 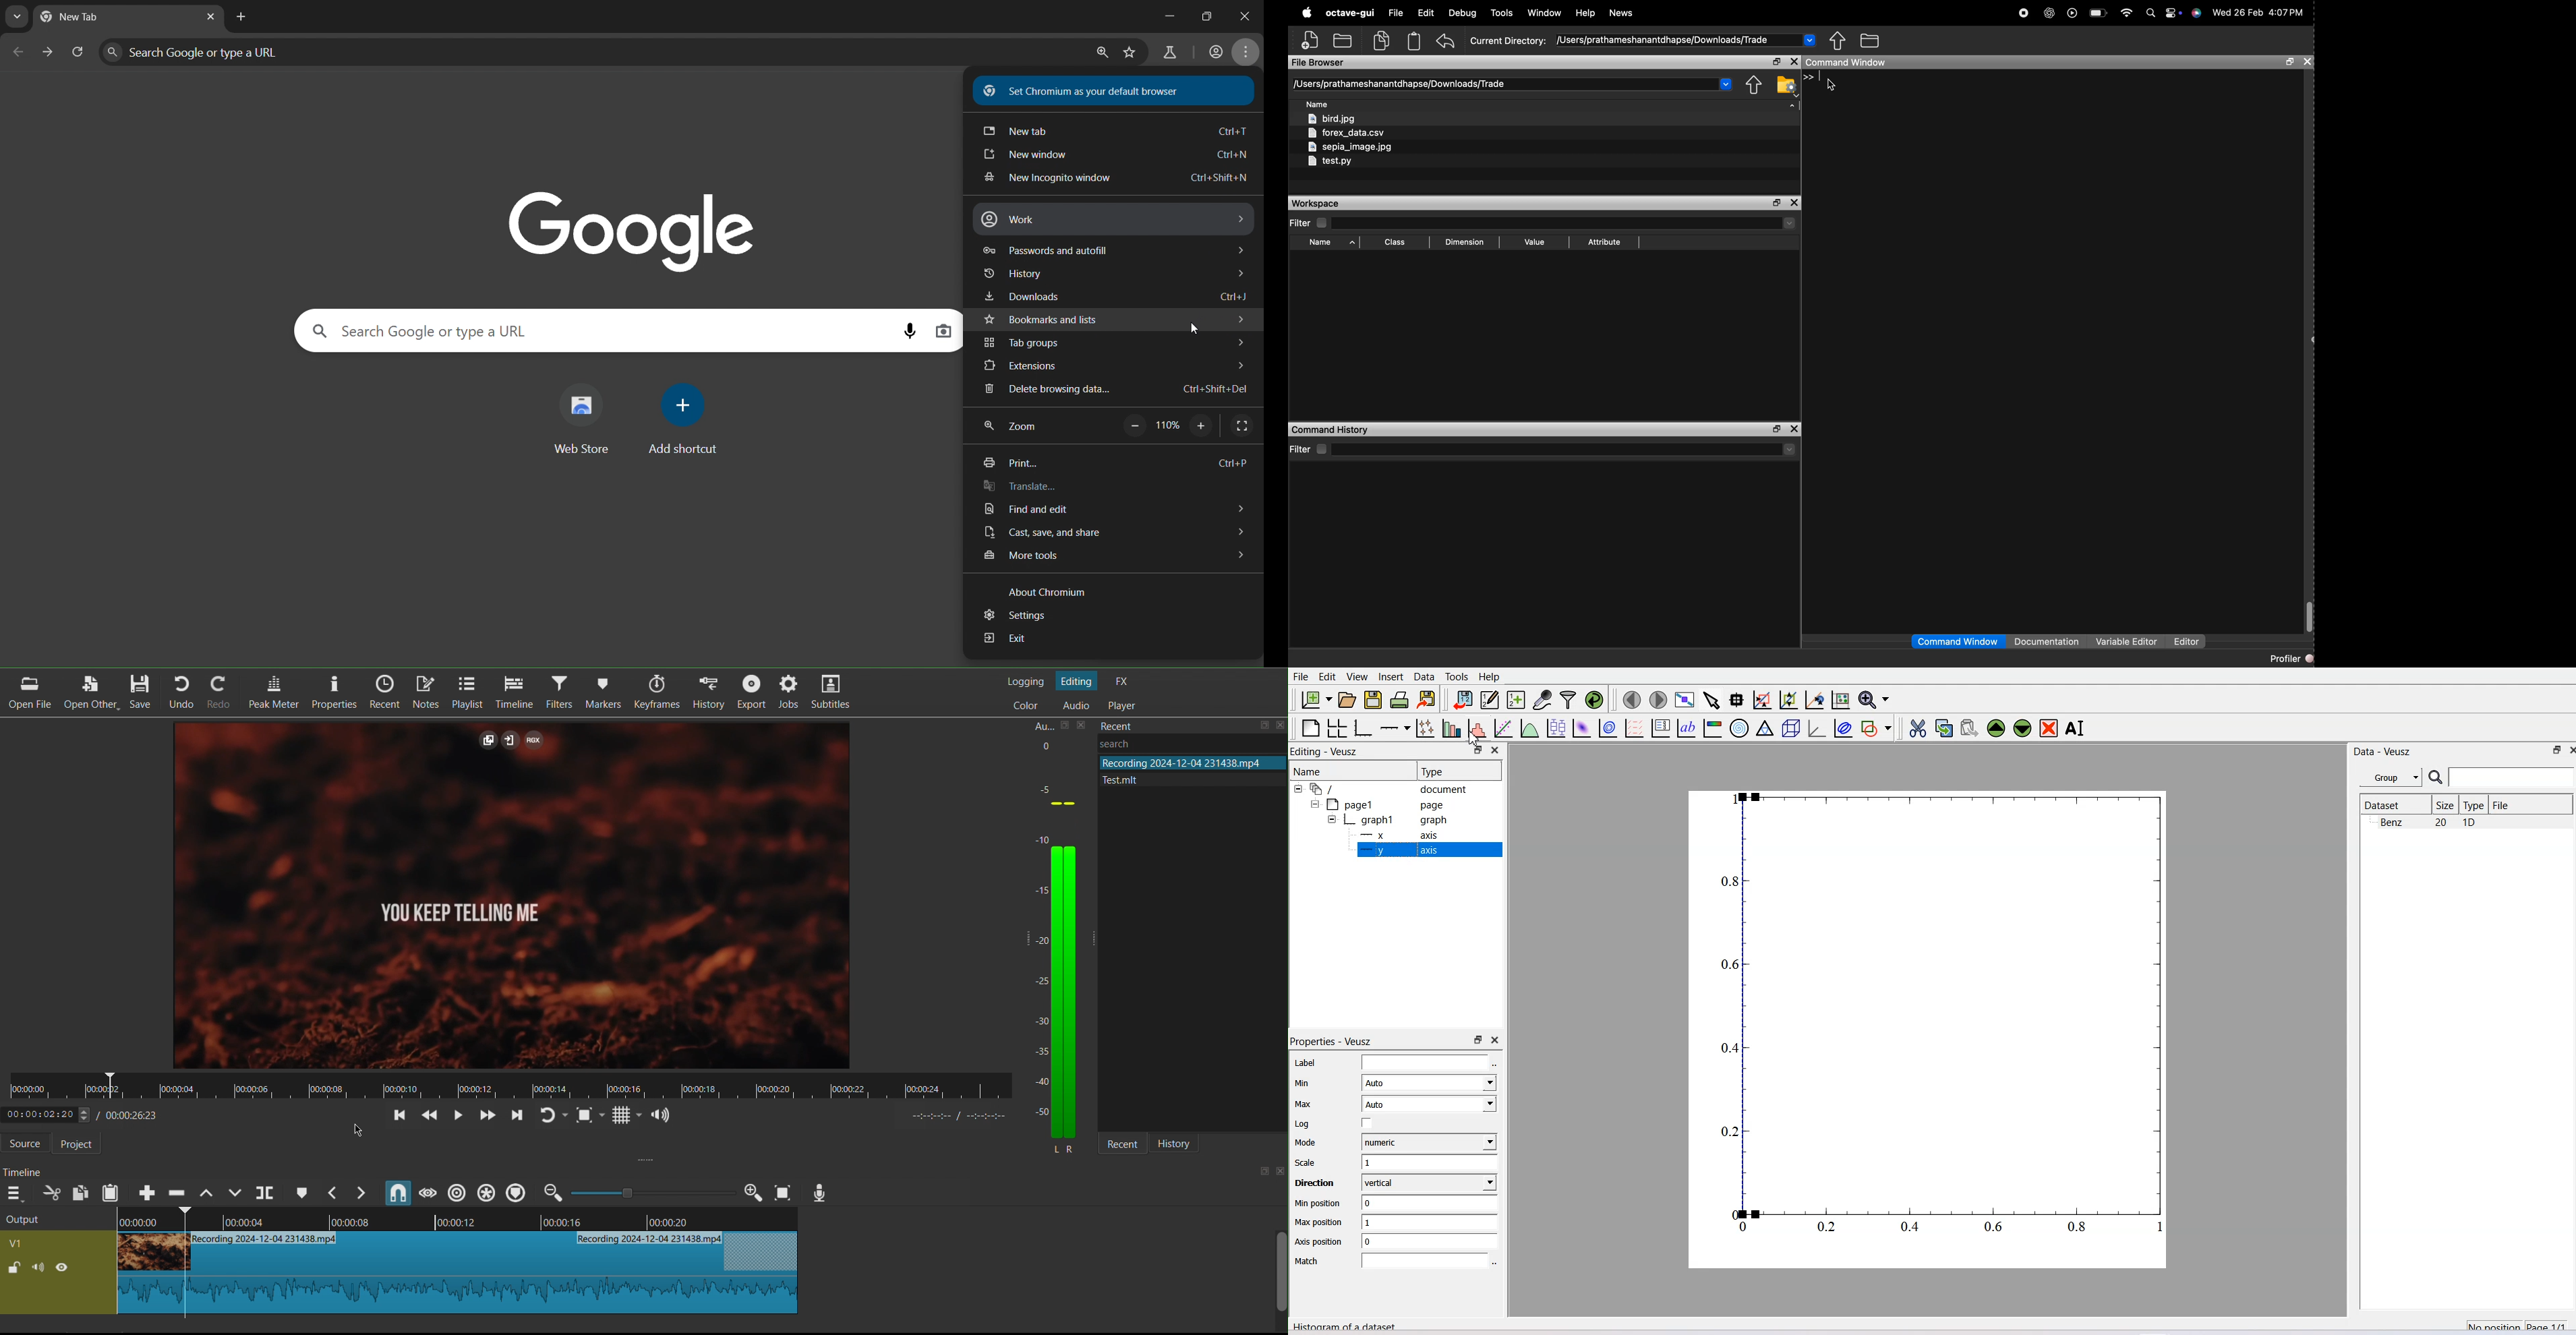 What do you see at coordinates (240, 16) in the screenshot?
I see `open new tab` at bounding box center [240, 16].